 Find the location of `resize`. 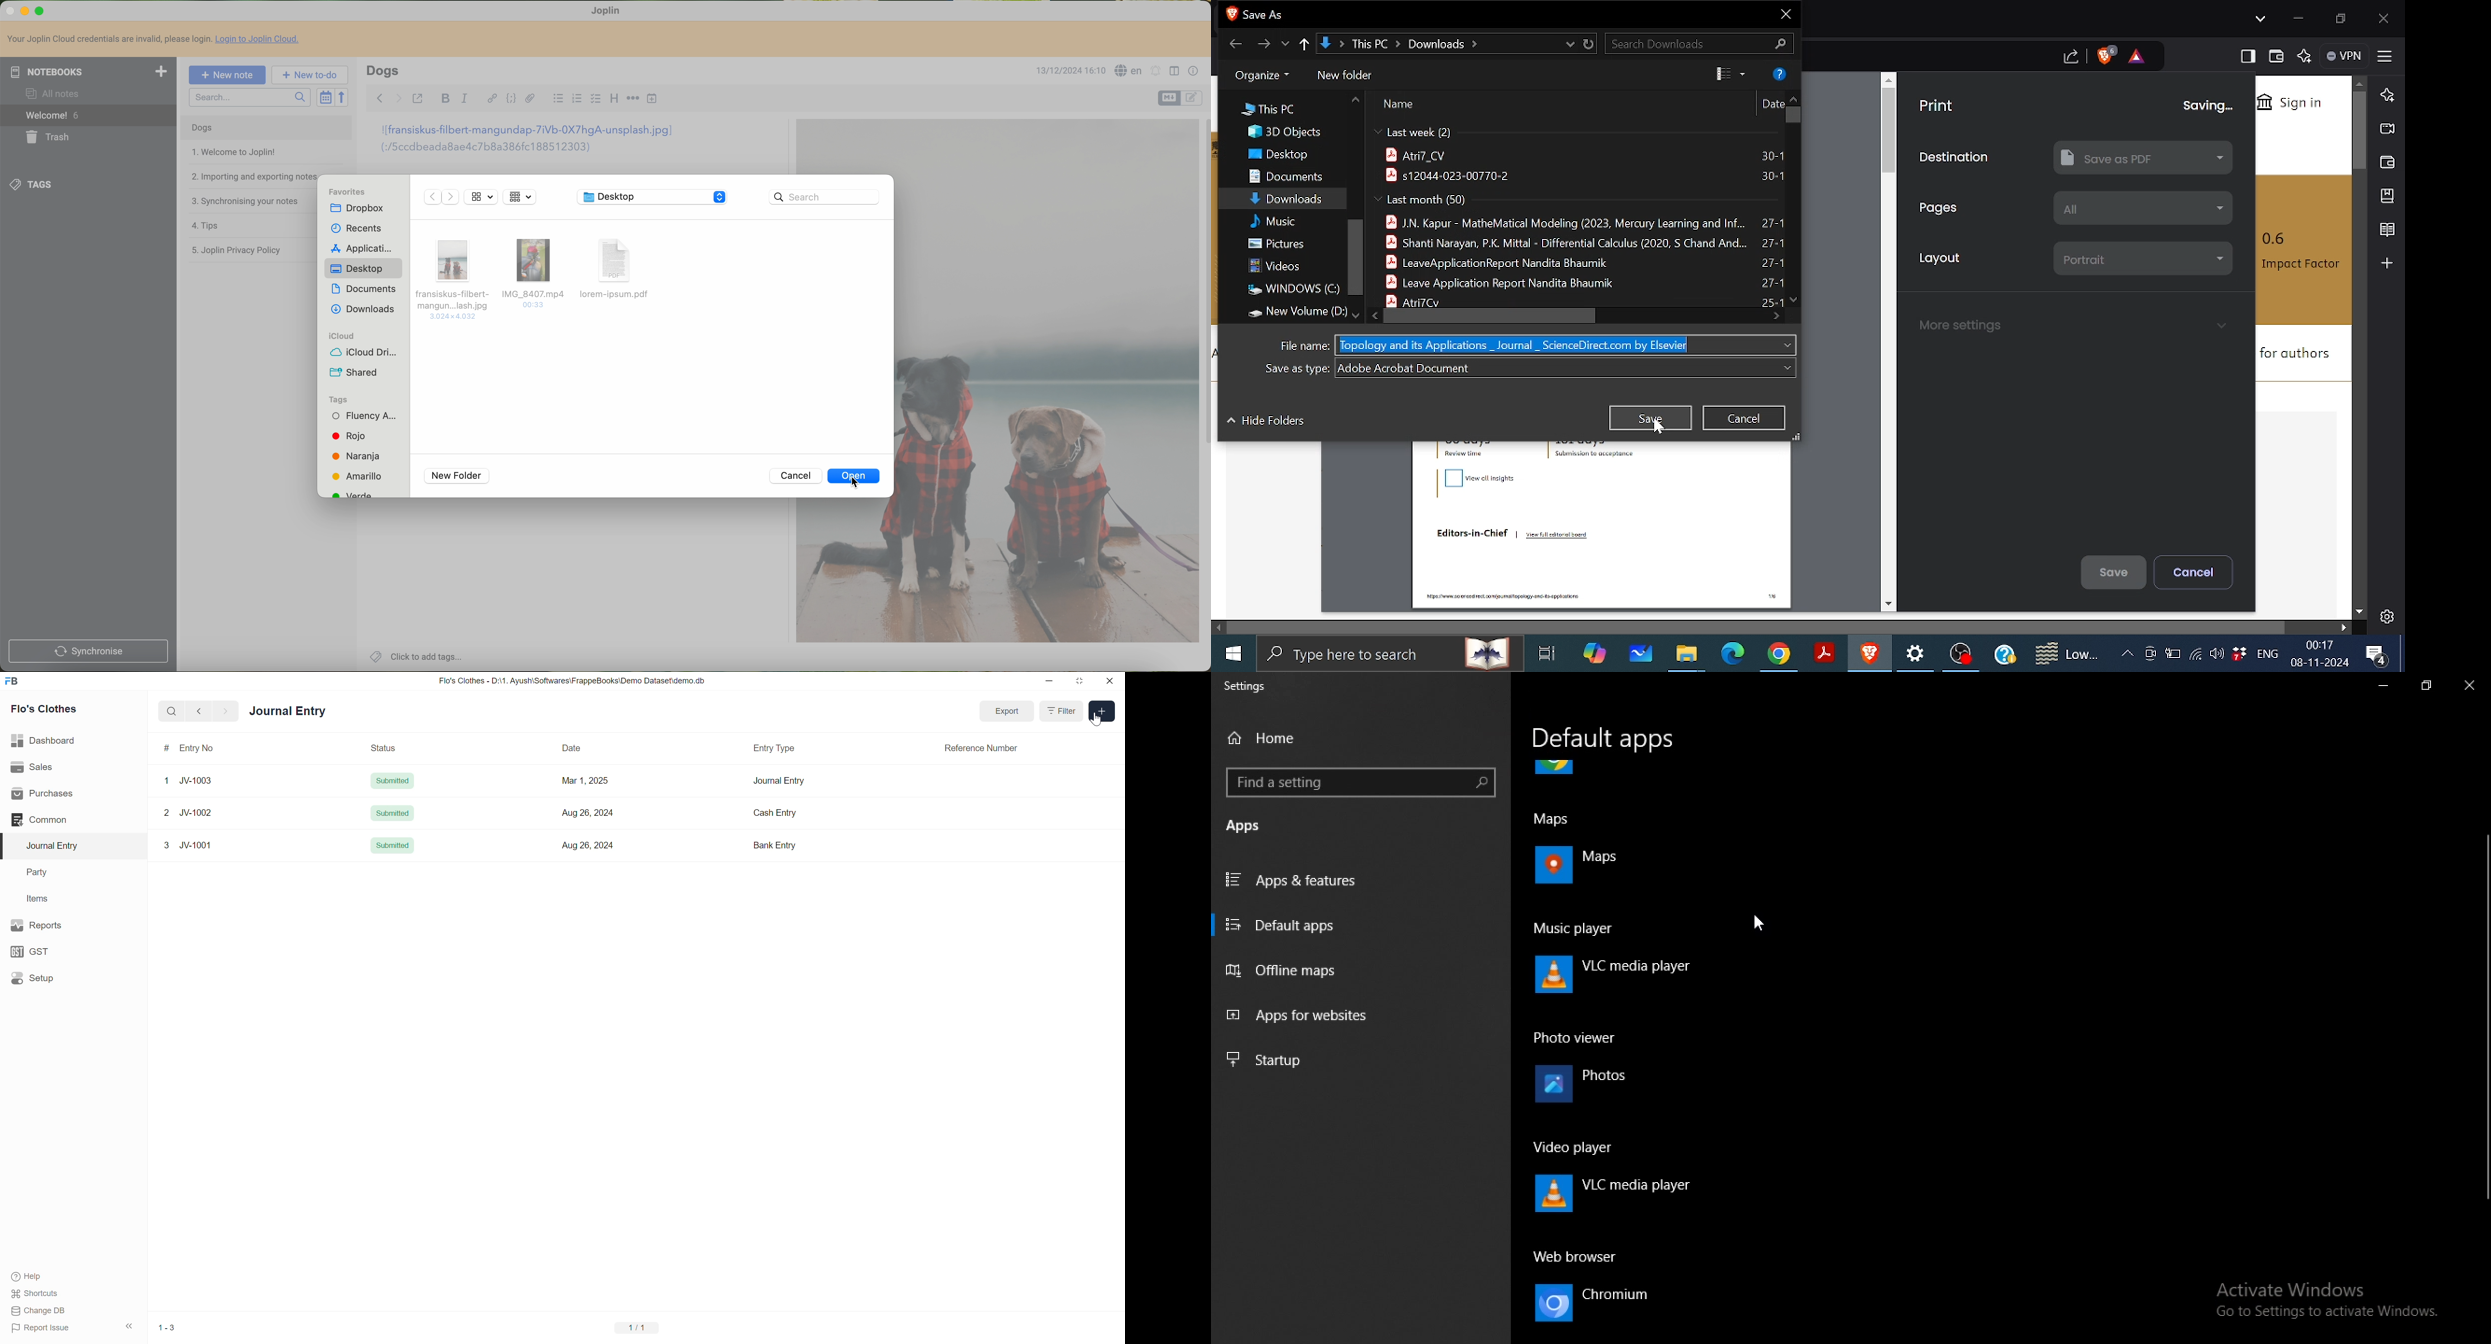

resize is located at coordinates (1079, 681).